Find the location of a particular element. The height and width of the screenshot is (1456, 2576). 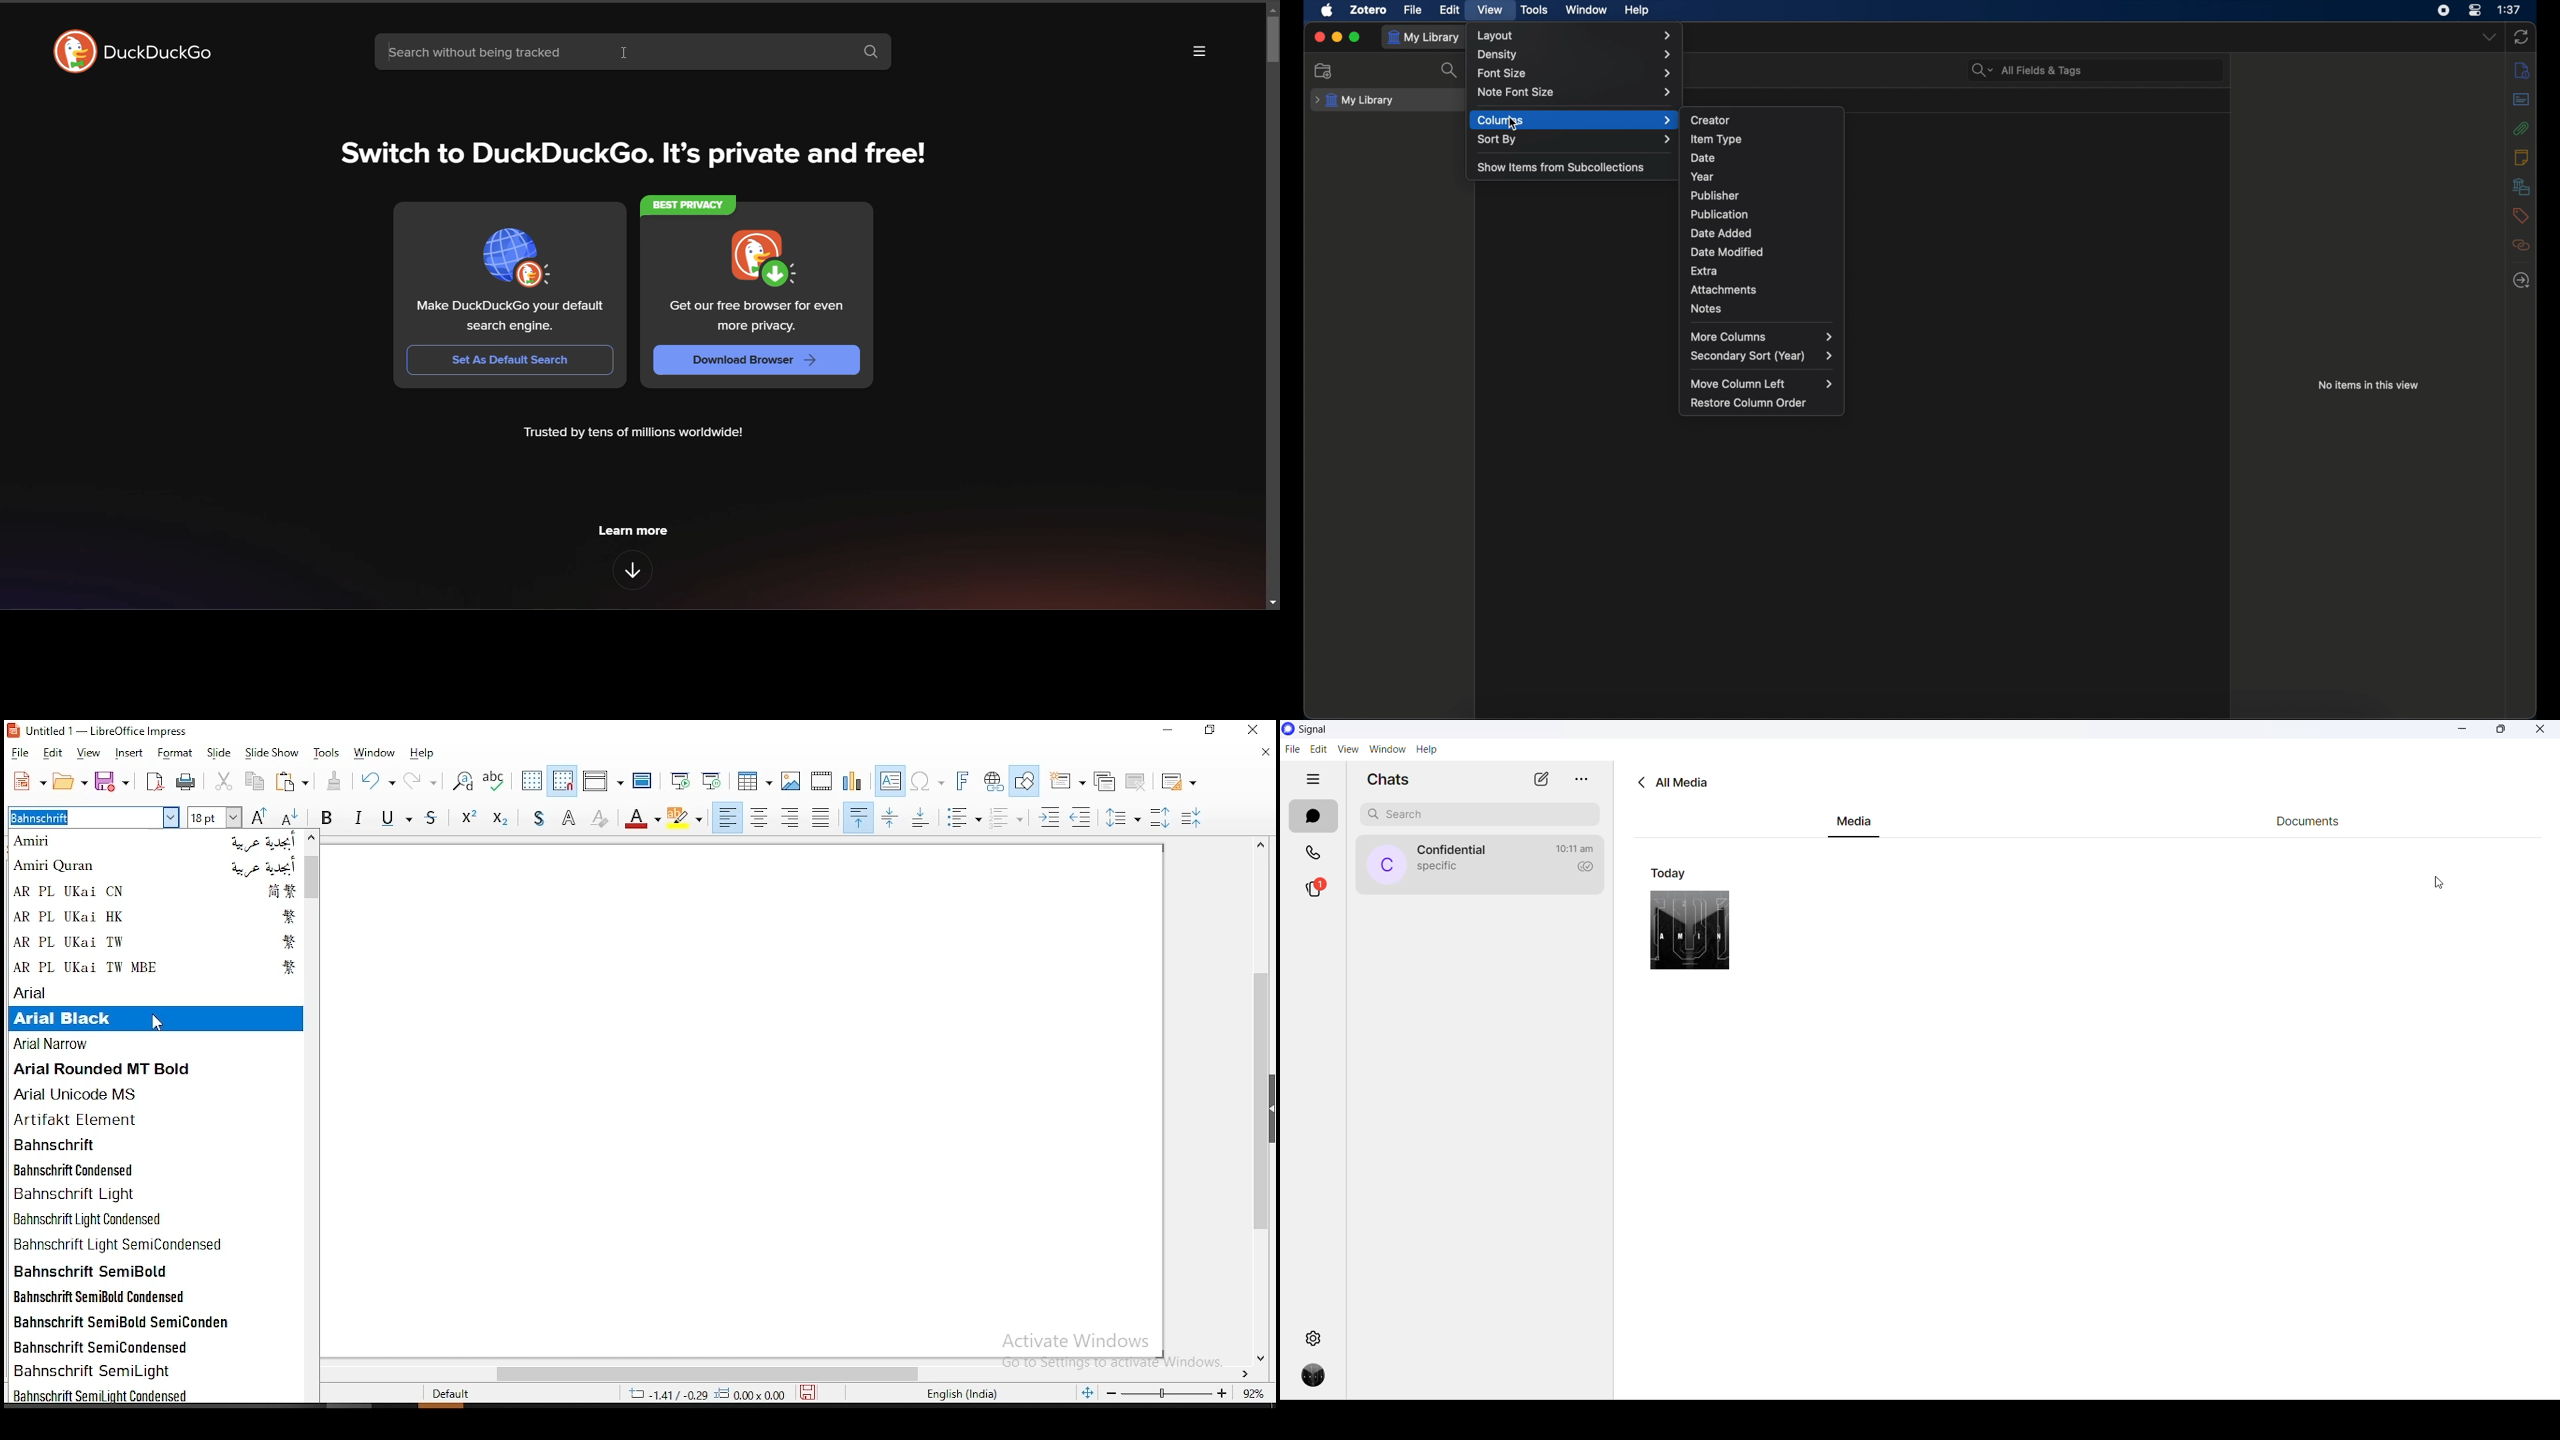

start from first slide is located at coordinates (683, 781).